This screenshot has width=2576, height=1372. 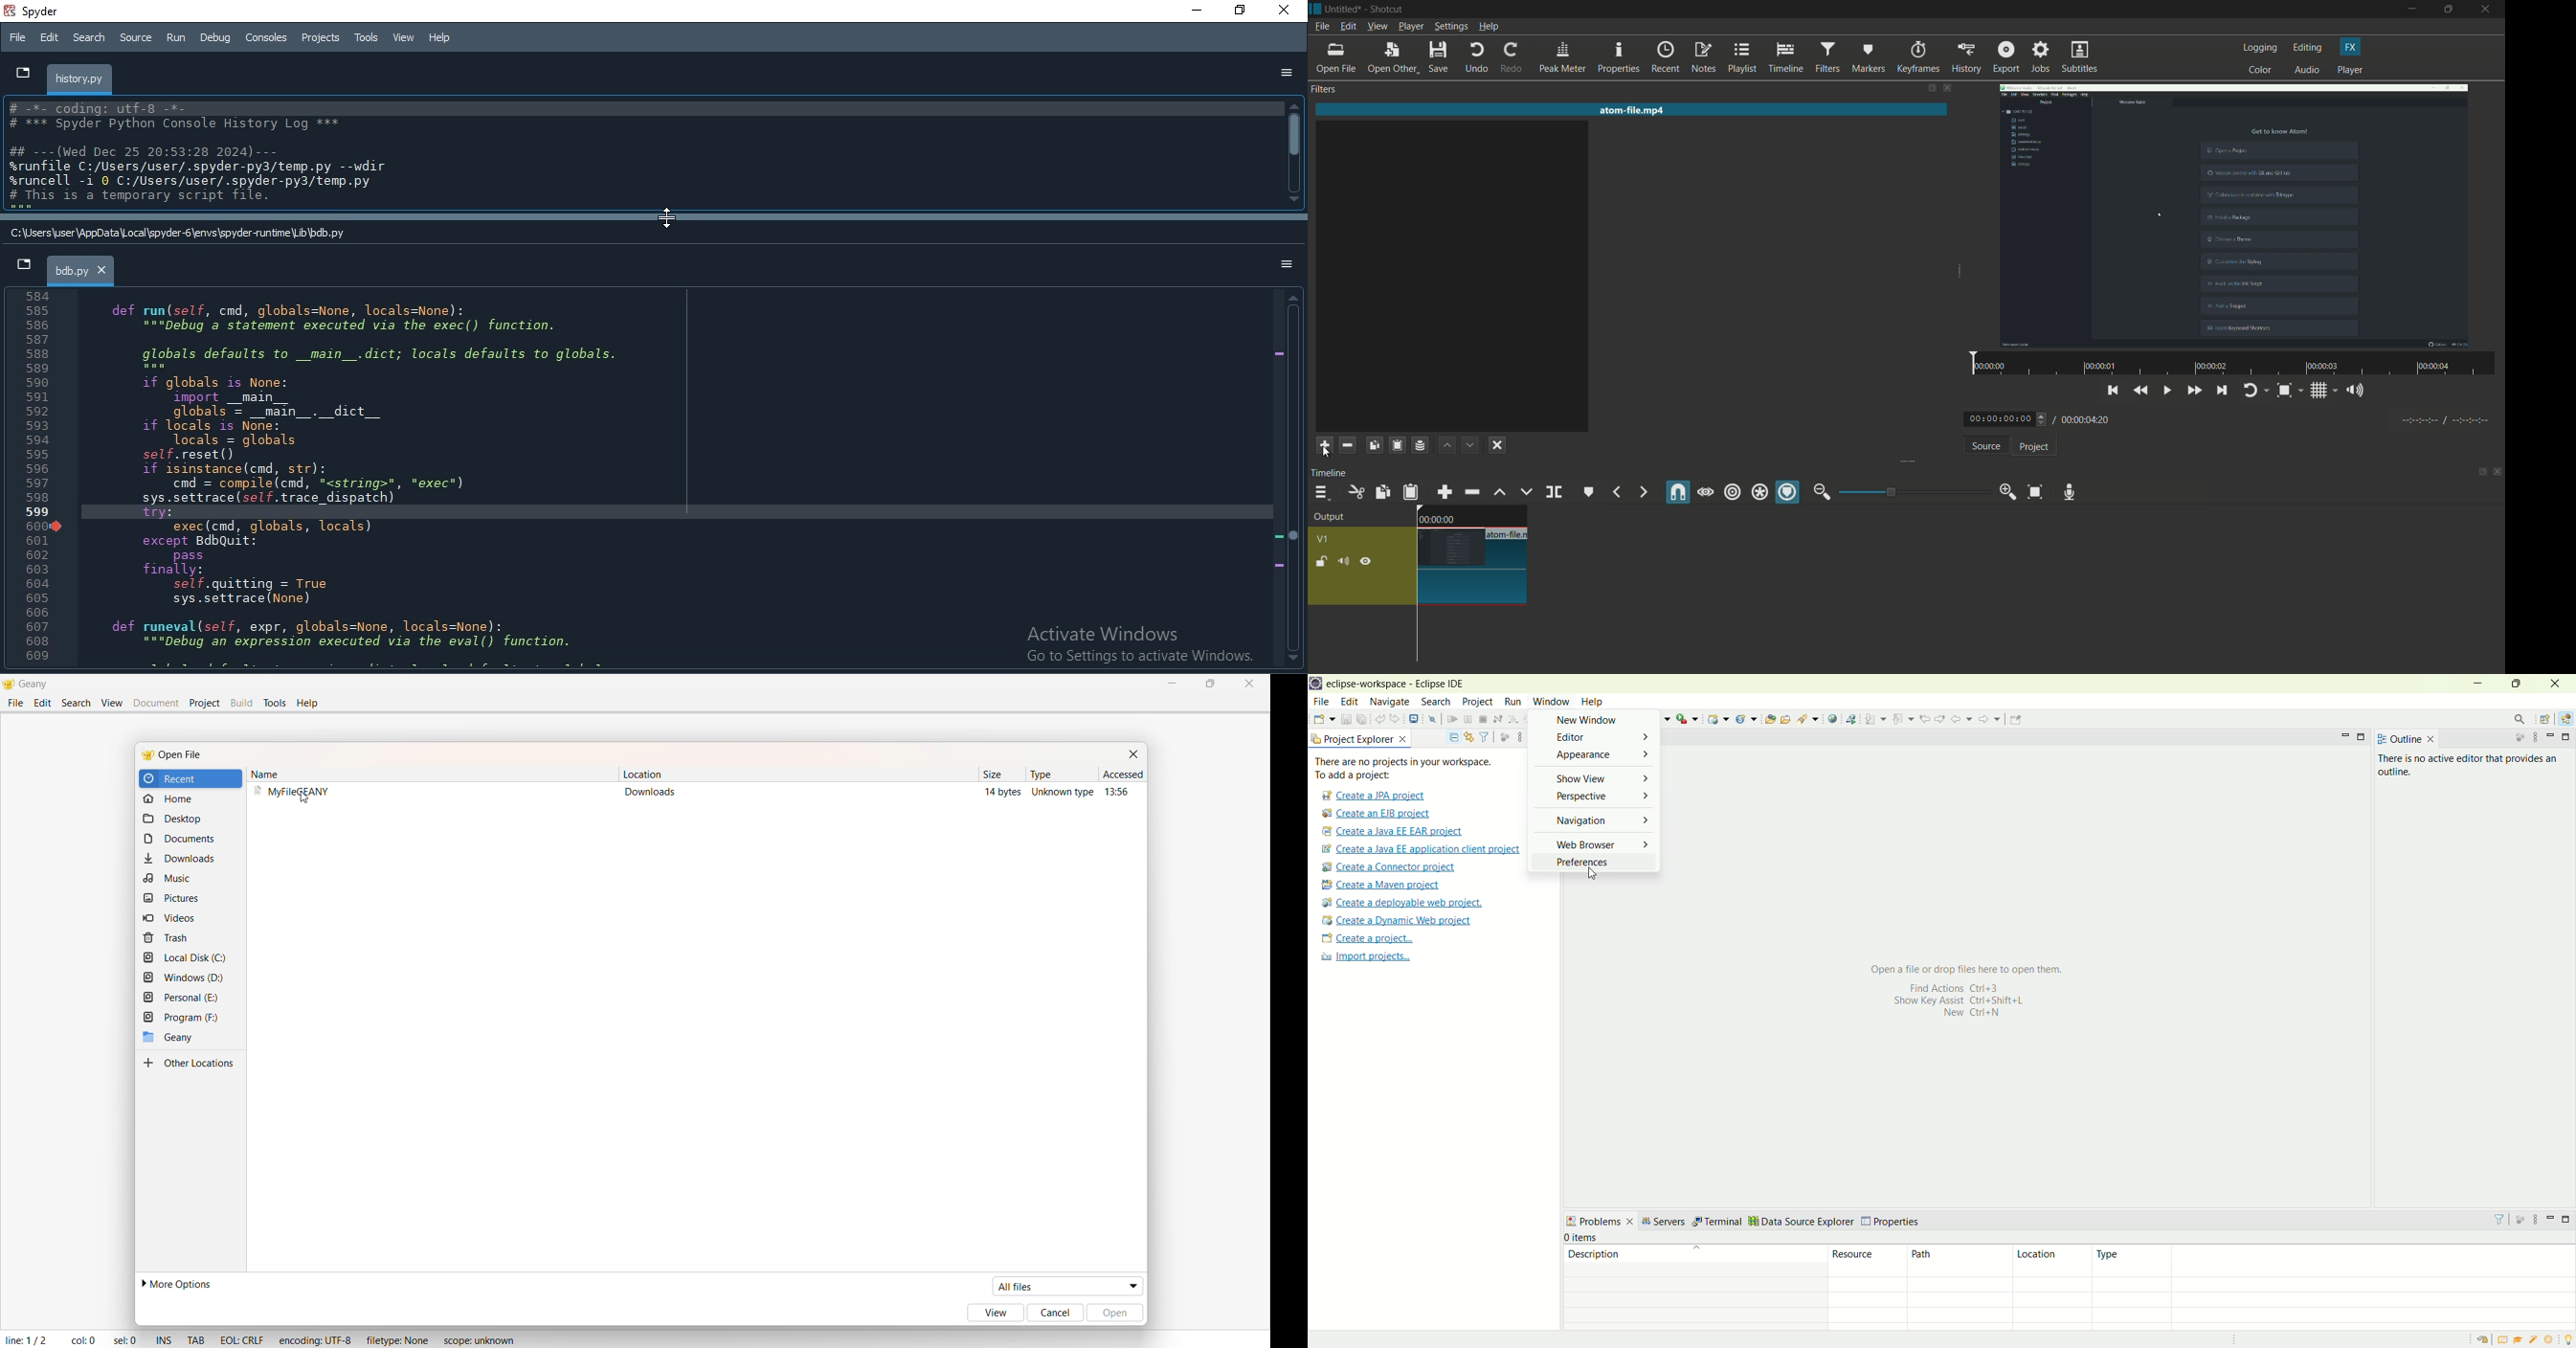 What do you see at coordinates (1472, 492) in the screenshot?
I see `ripple delete` at bounding box center [1472, 492].